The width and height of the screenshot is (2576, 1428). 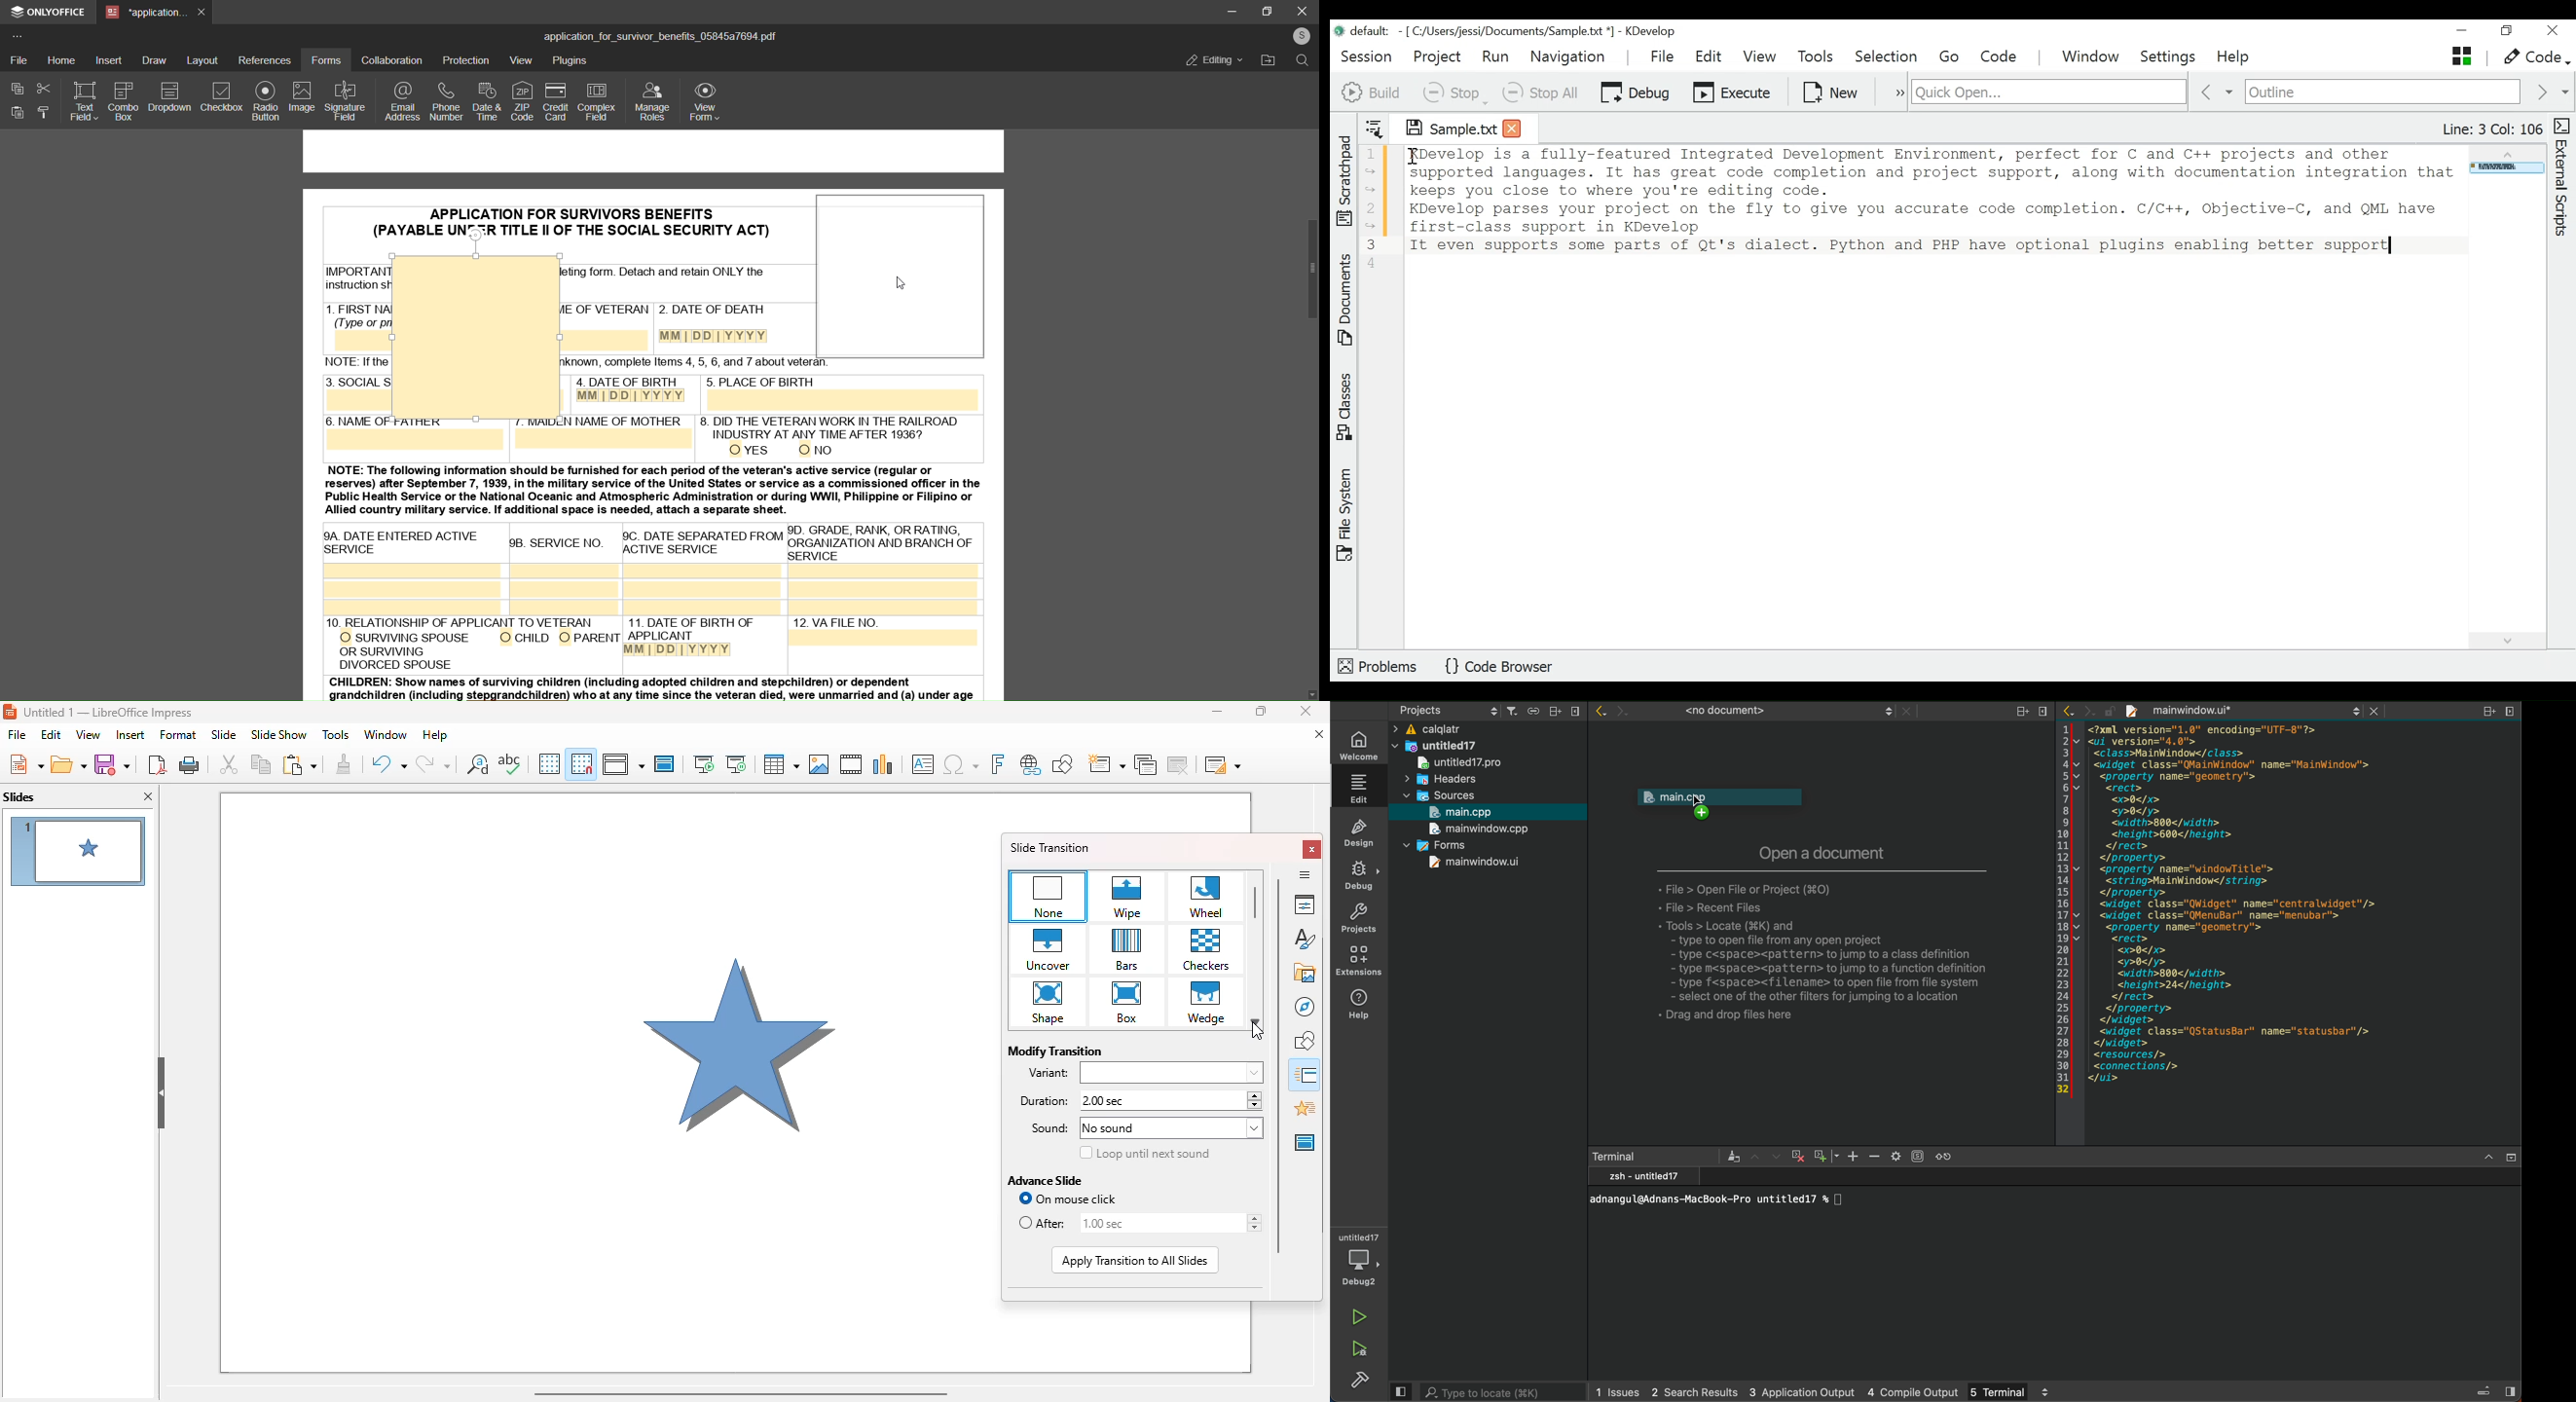 What do you see at coordinates (52, 734) in the screenshot?
I see `edit` at bounding box center [52, 734].